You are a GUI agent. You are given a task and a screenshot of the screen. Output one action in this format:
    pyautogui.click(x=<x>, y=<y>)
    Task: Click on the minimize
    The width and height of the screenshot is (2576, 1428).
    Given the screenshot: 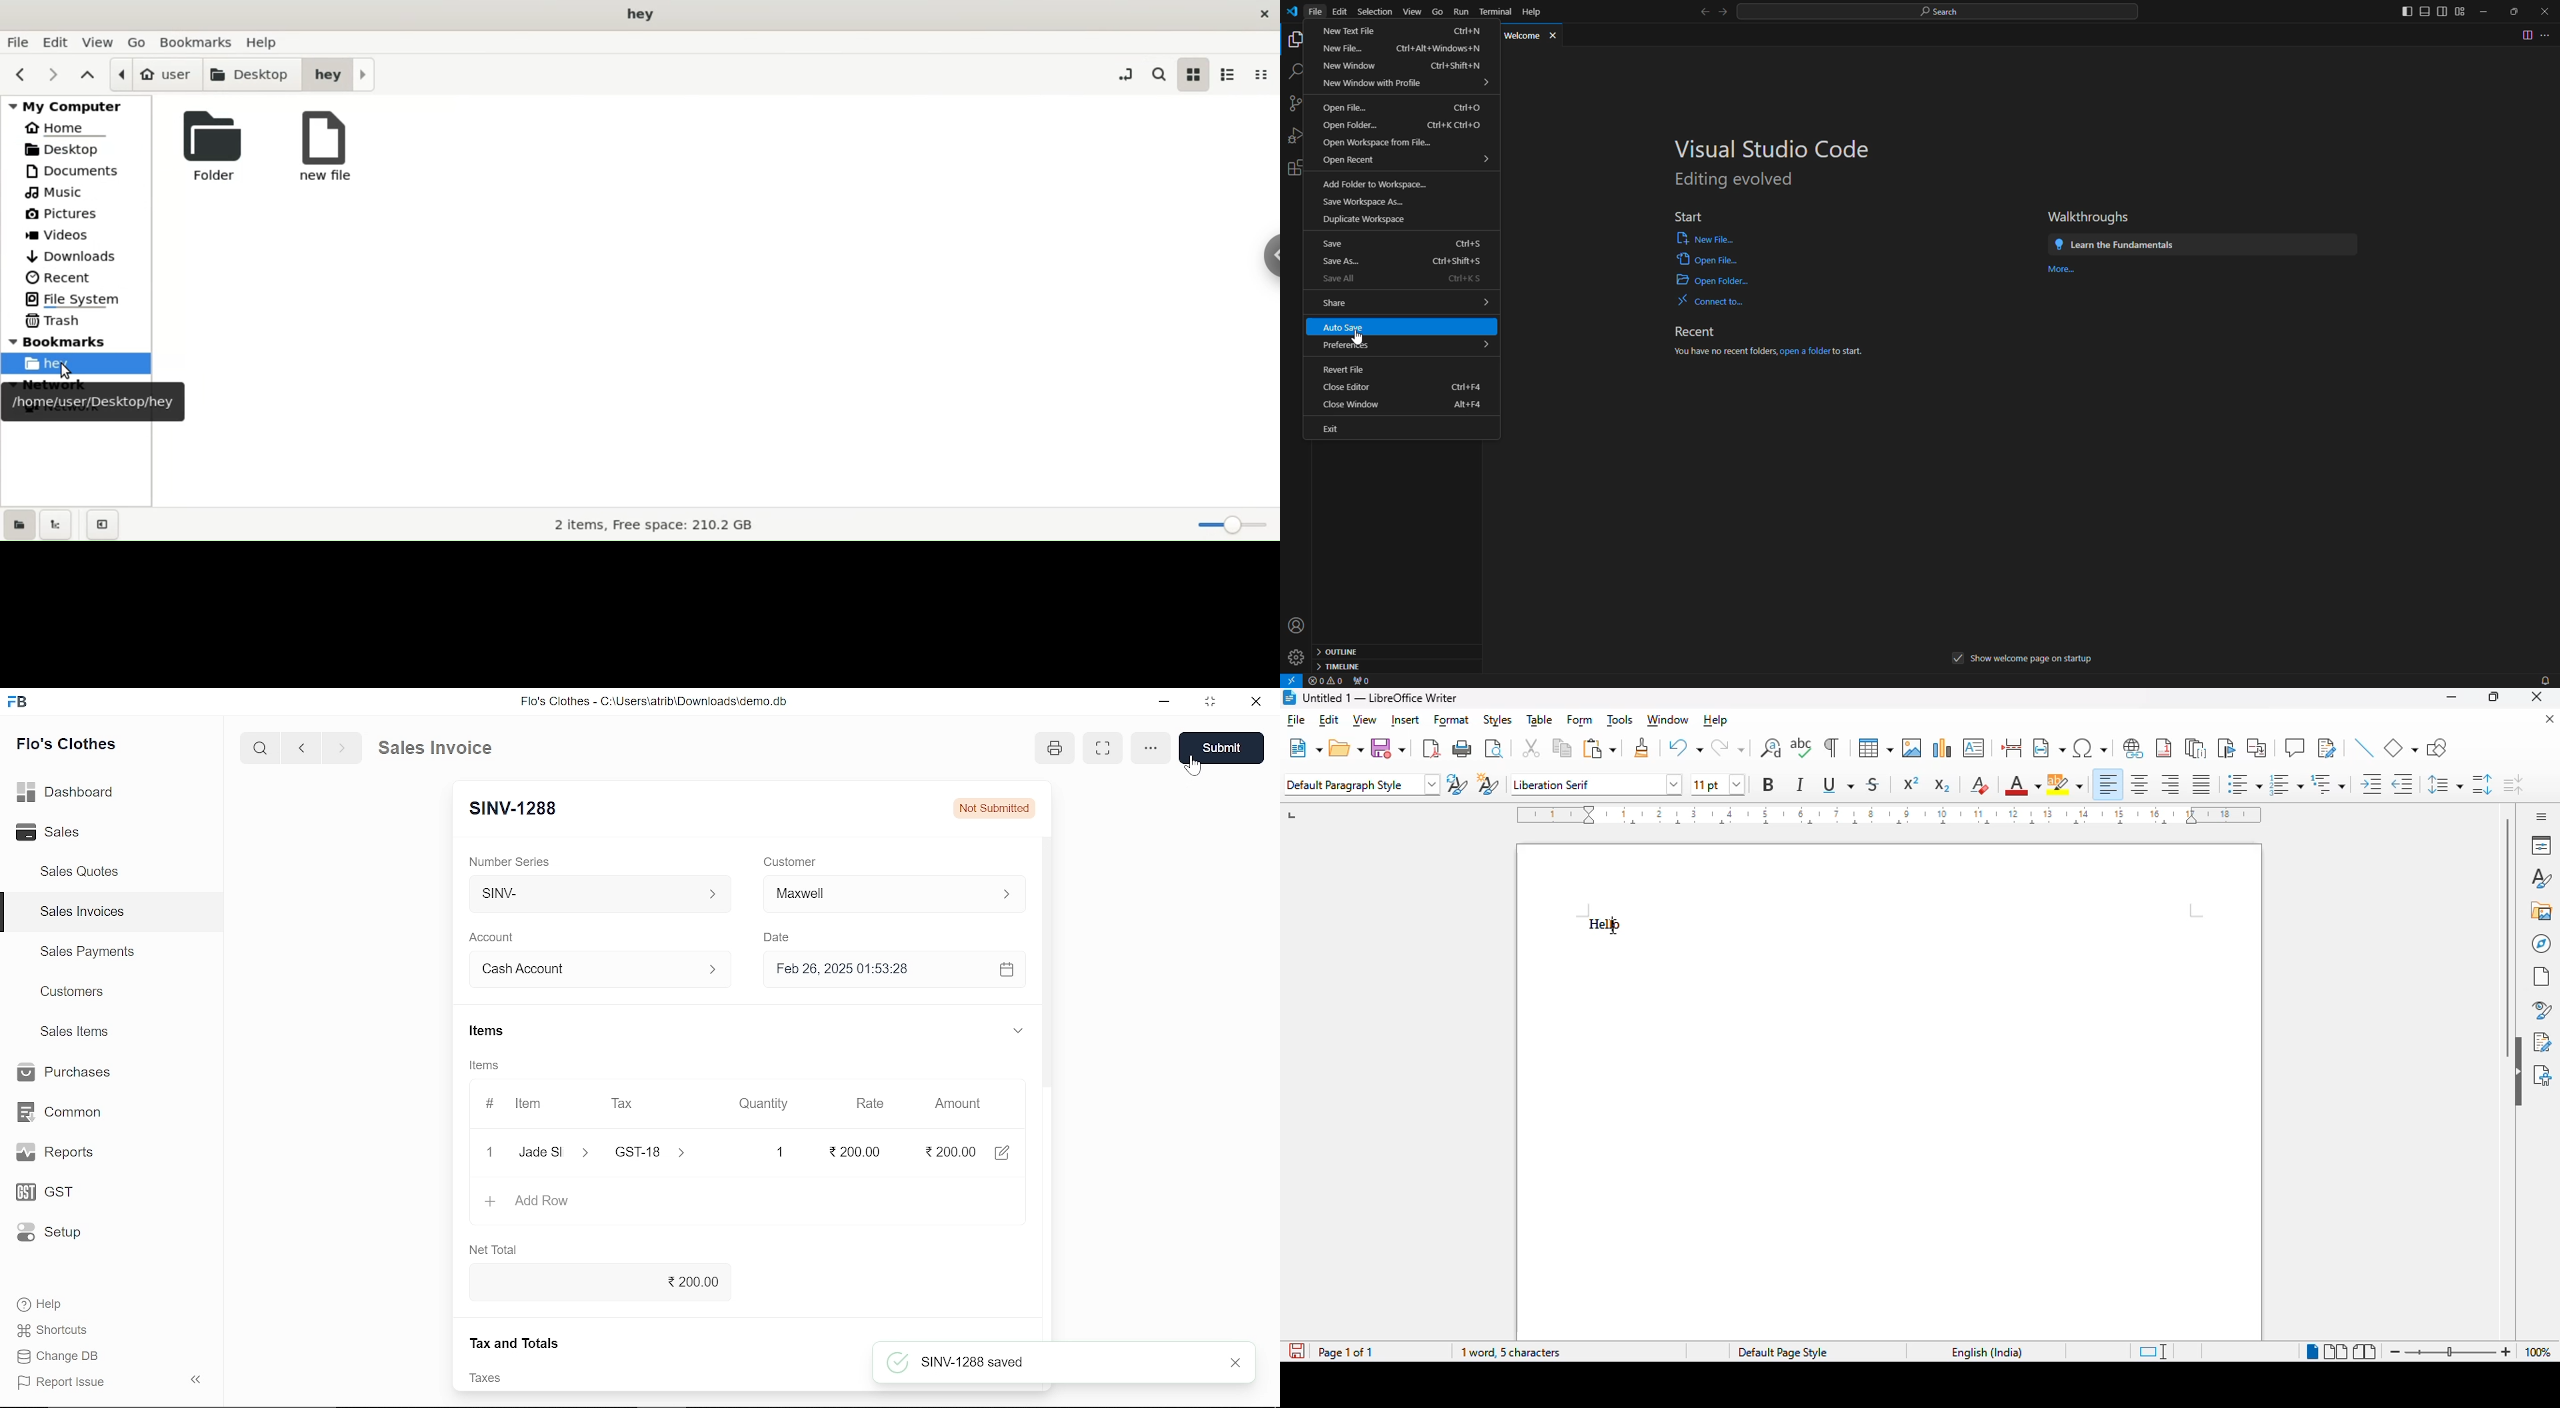 What is the action you would take?
    pyautogui.click(x=2484, y=11)
    